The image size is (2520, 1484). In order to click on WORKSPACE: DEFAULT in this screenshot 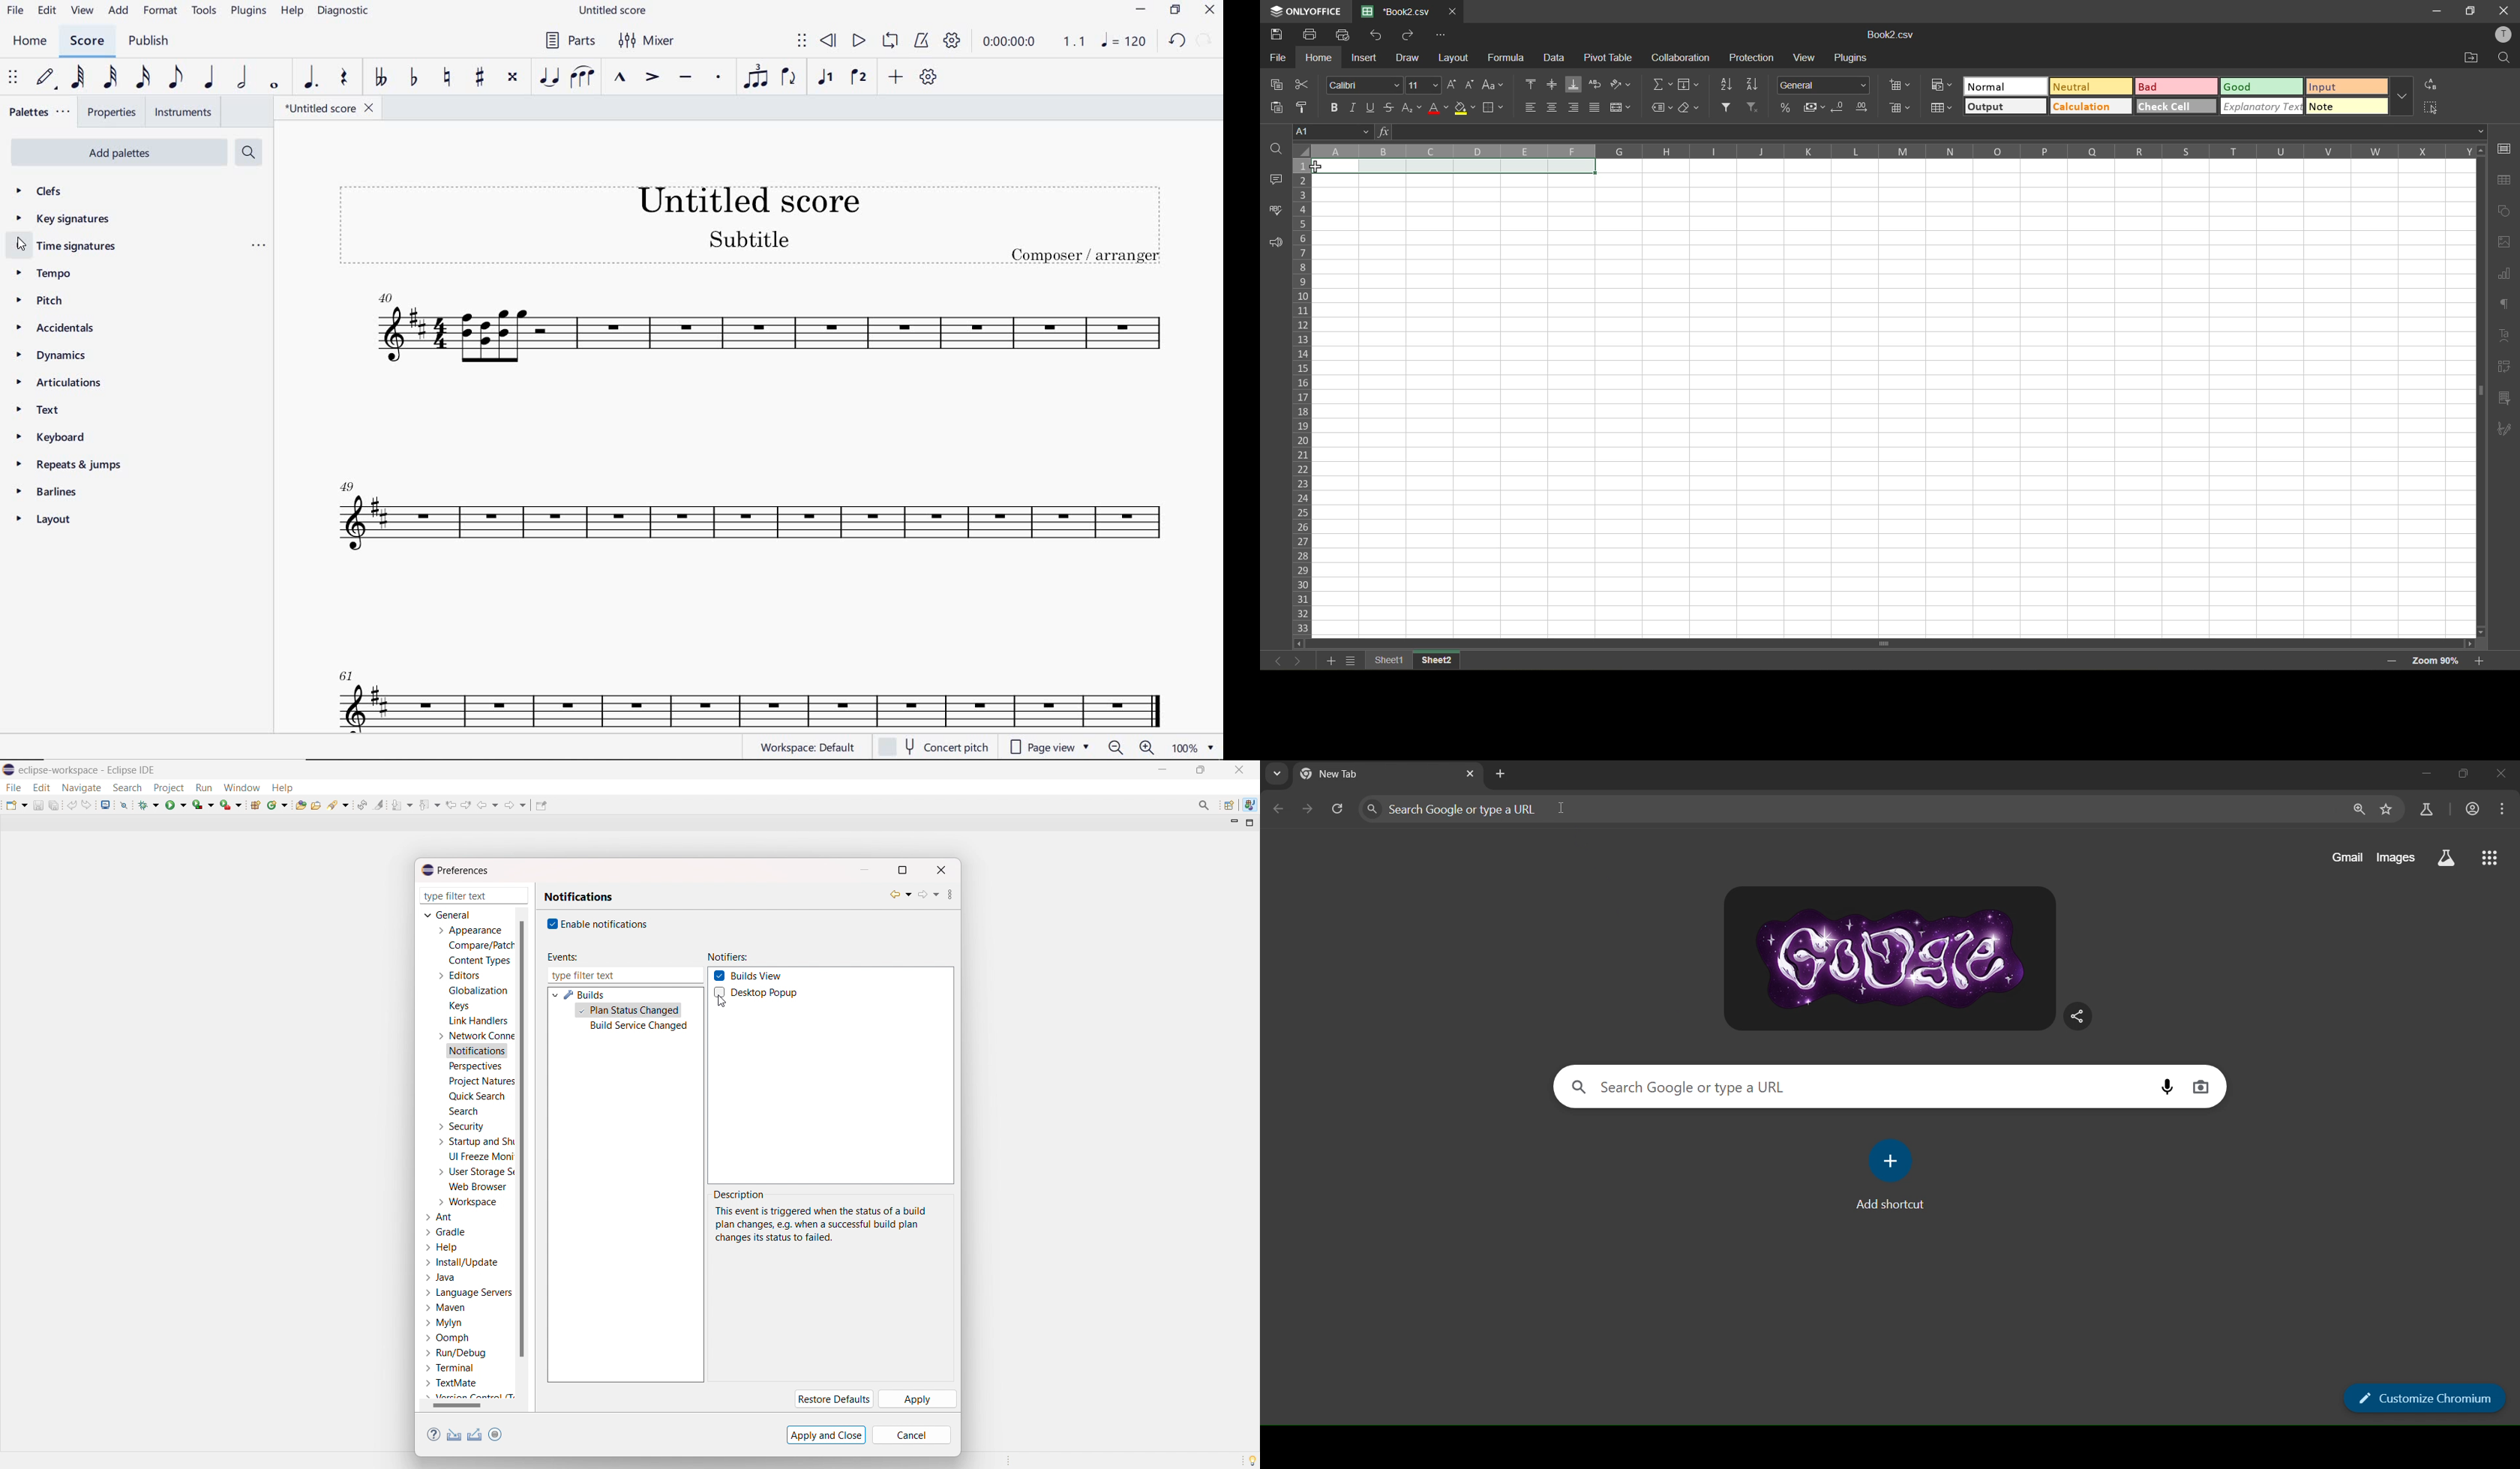, I will do `click(806, 747)`.